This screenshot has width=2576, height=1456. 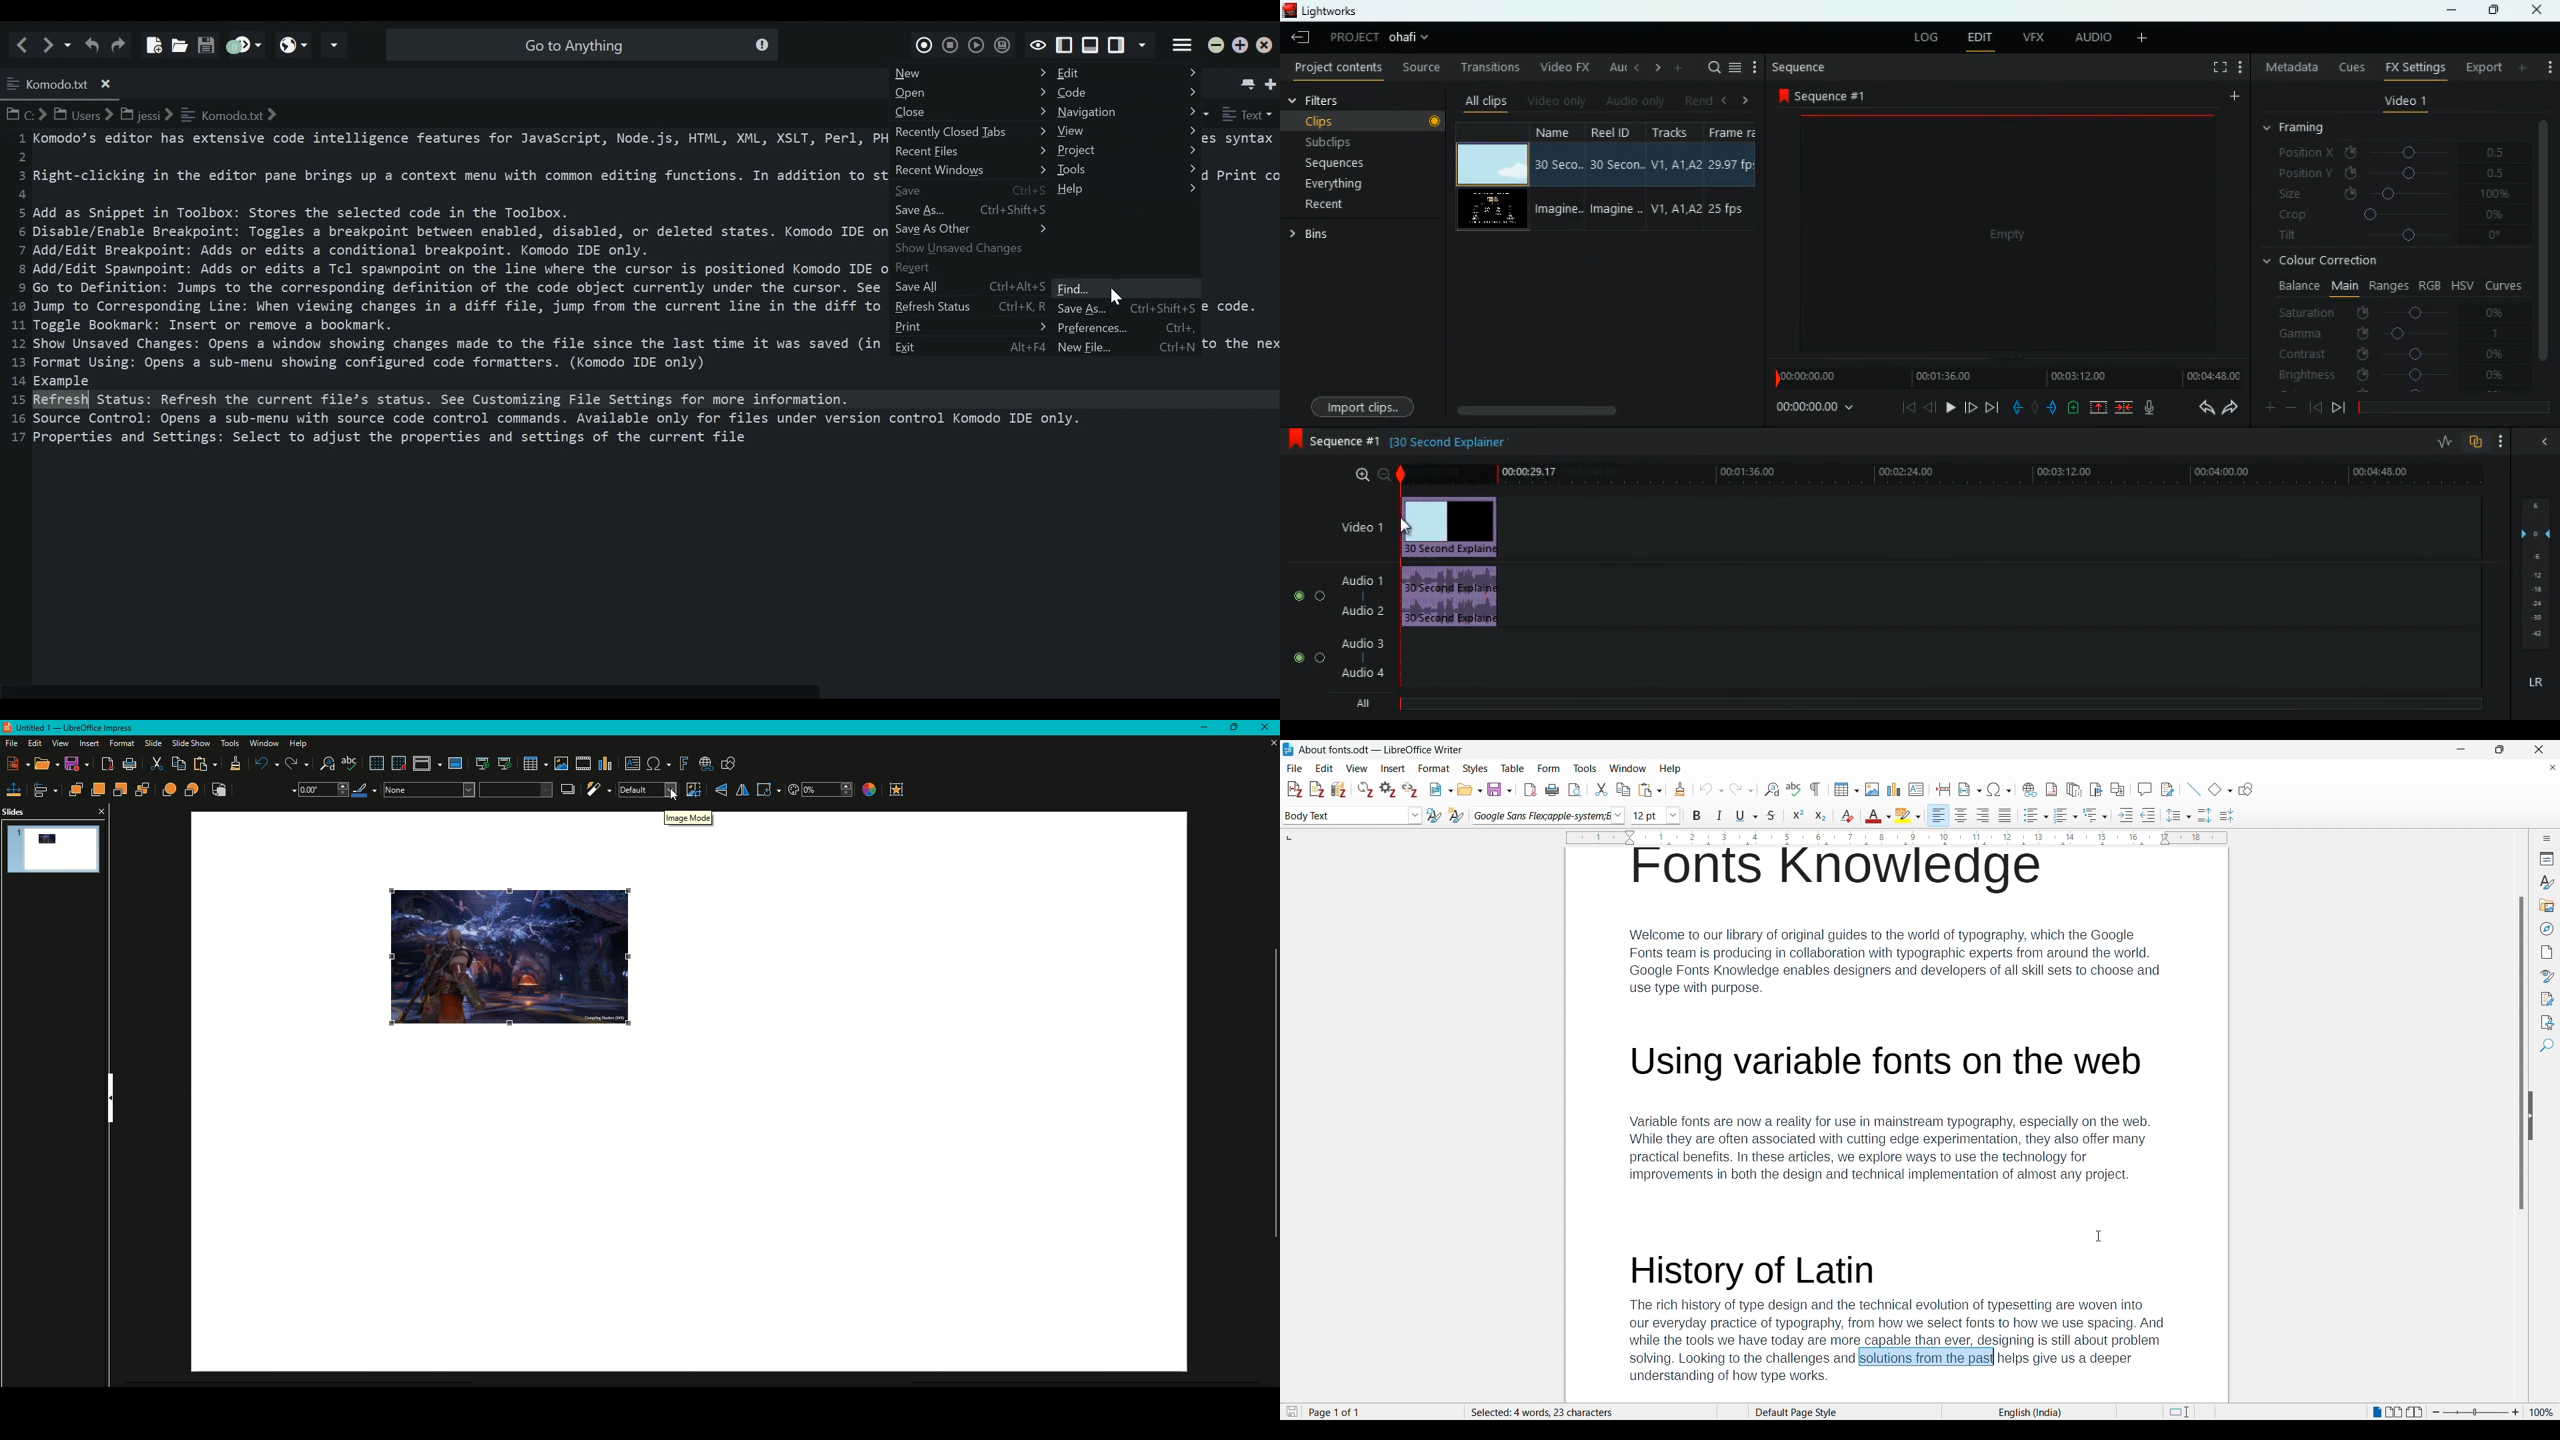 I want to click on sequence, so click(x=1802, y=68).